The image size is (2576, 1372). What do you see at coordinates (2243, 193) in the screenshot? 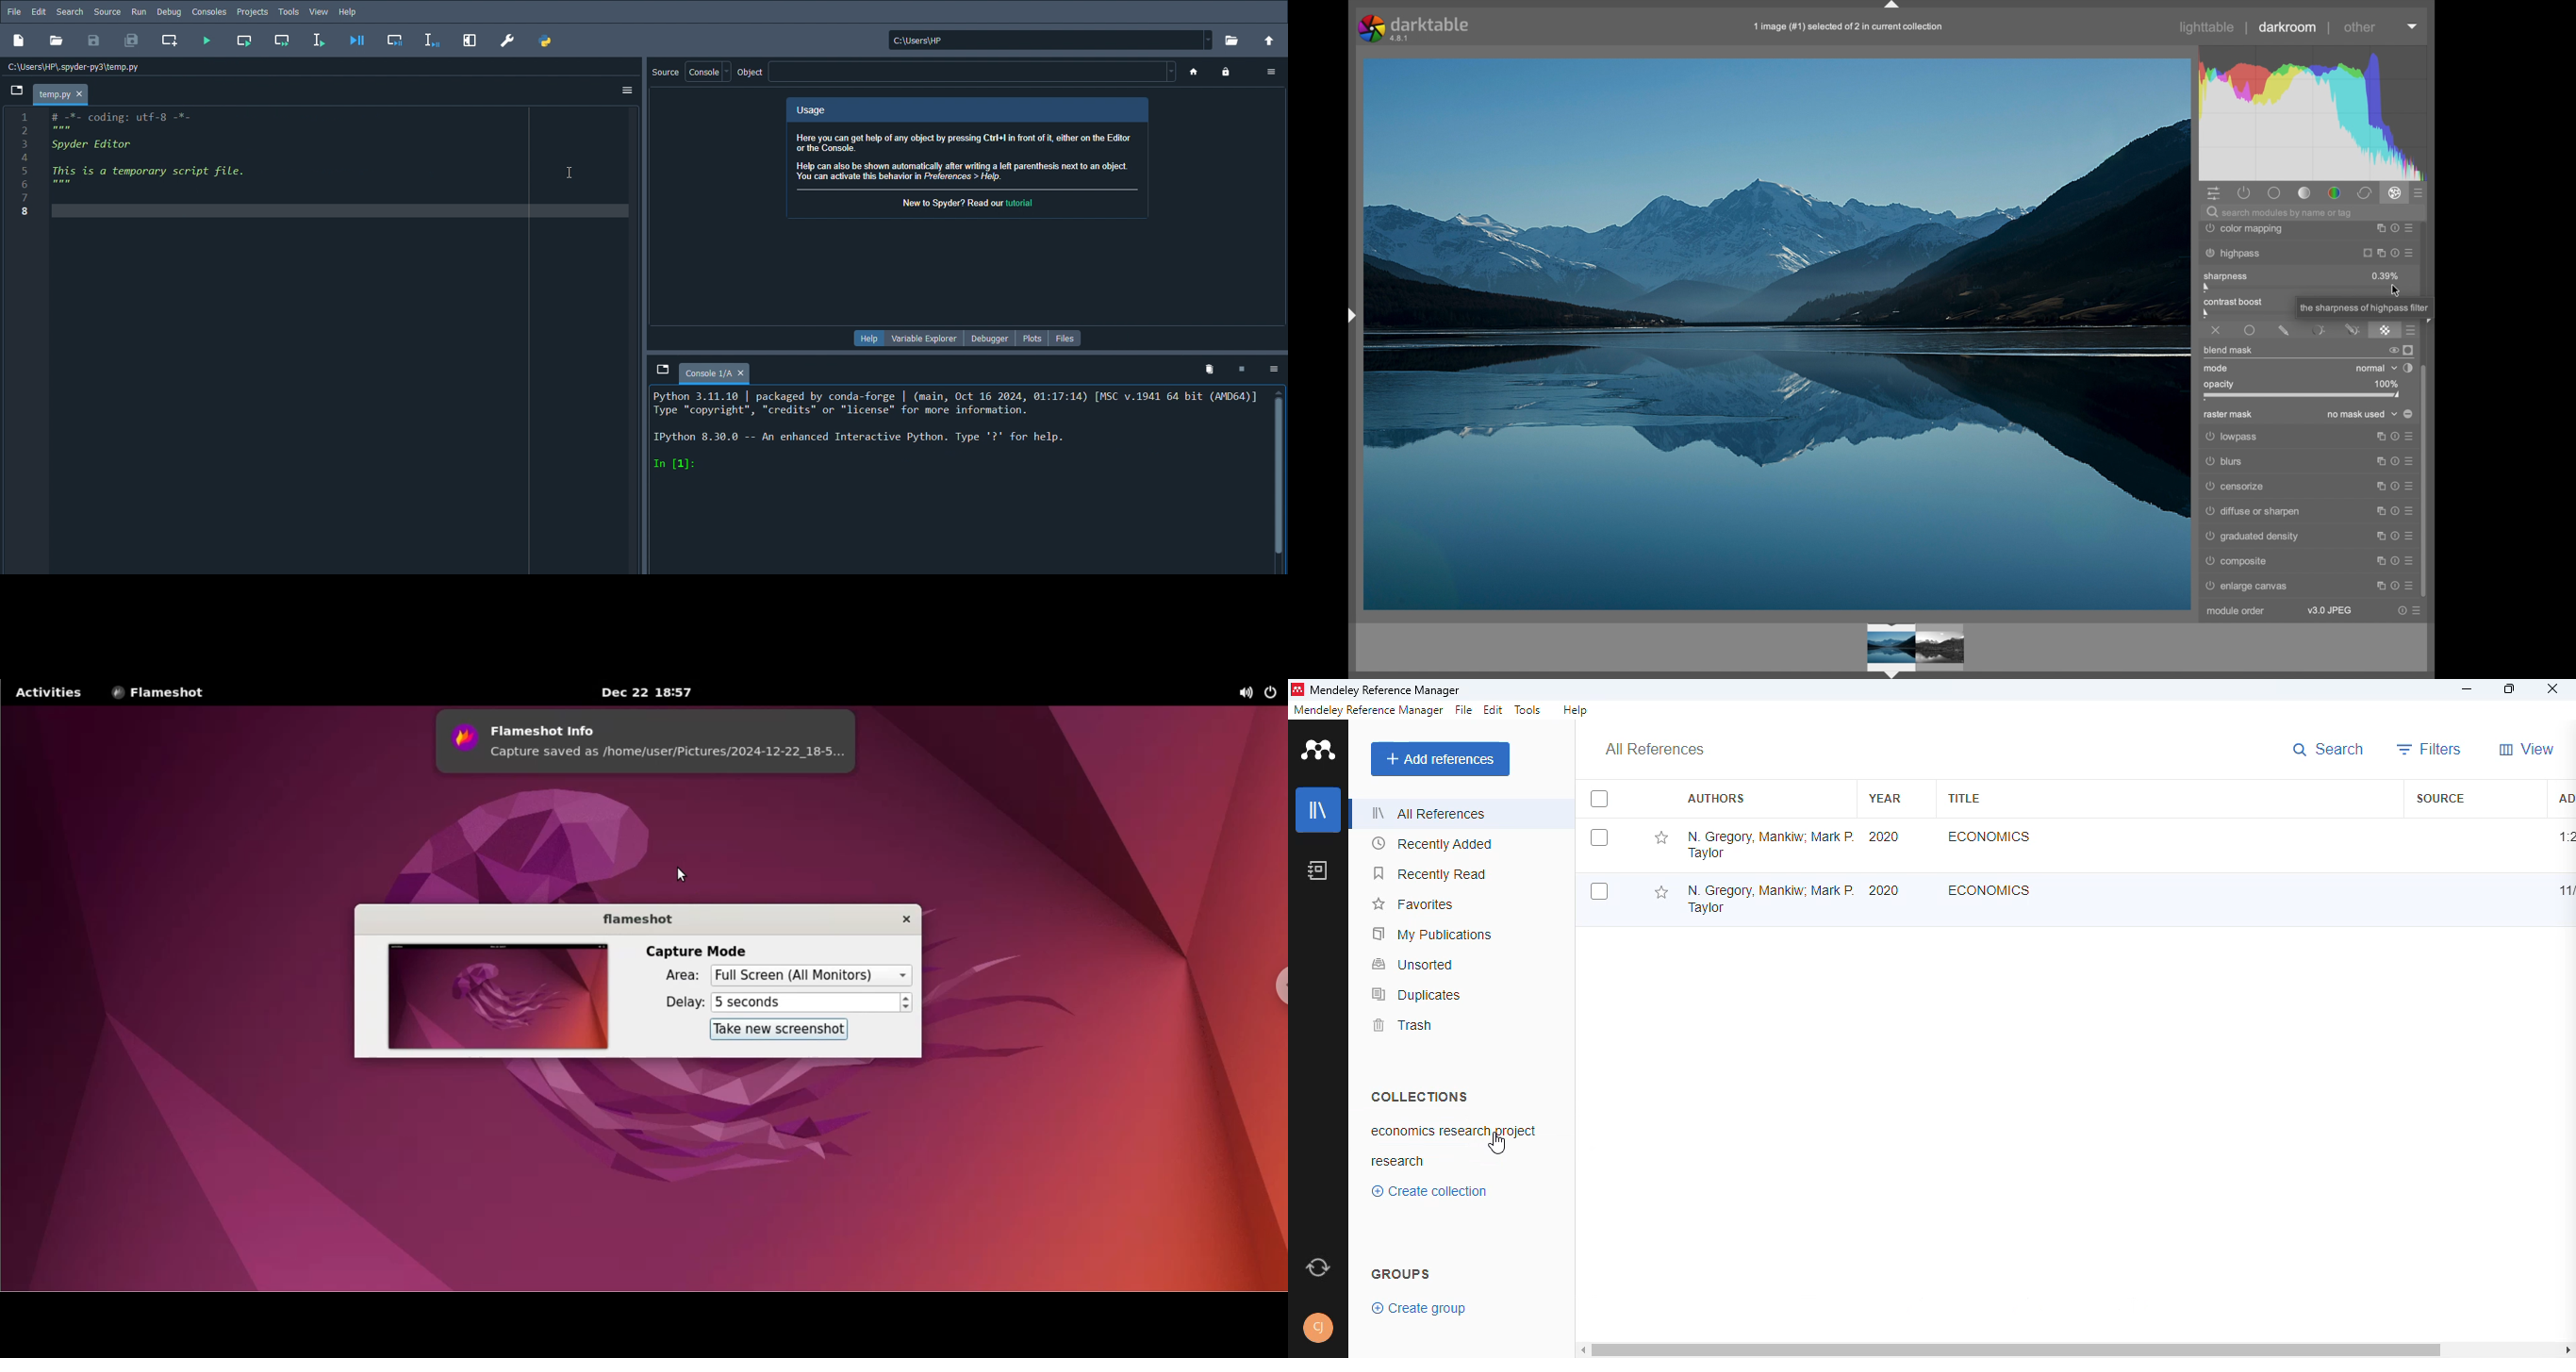
I see `show active modules only` at bounding box center [2243, 193].